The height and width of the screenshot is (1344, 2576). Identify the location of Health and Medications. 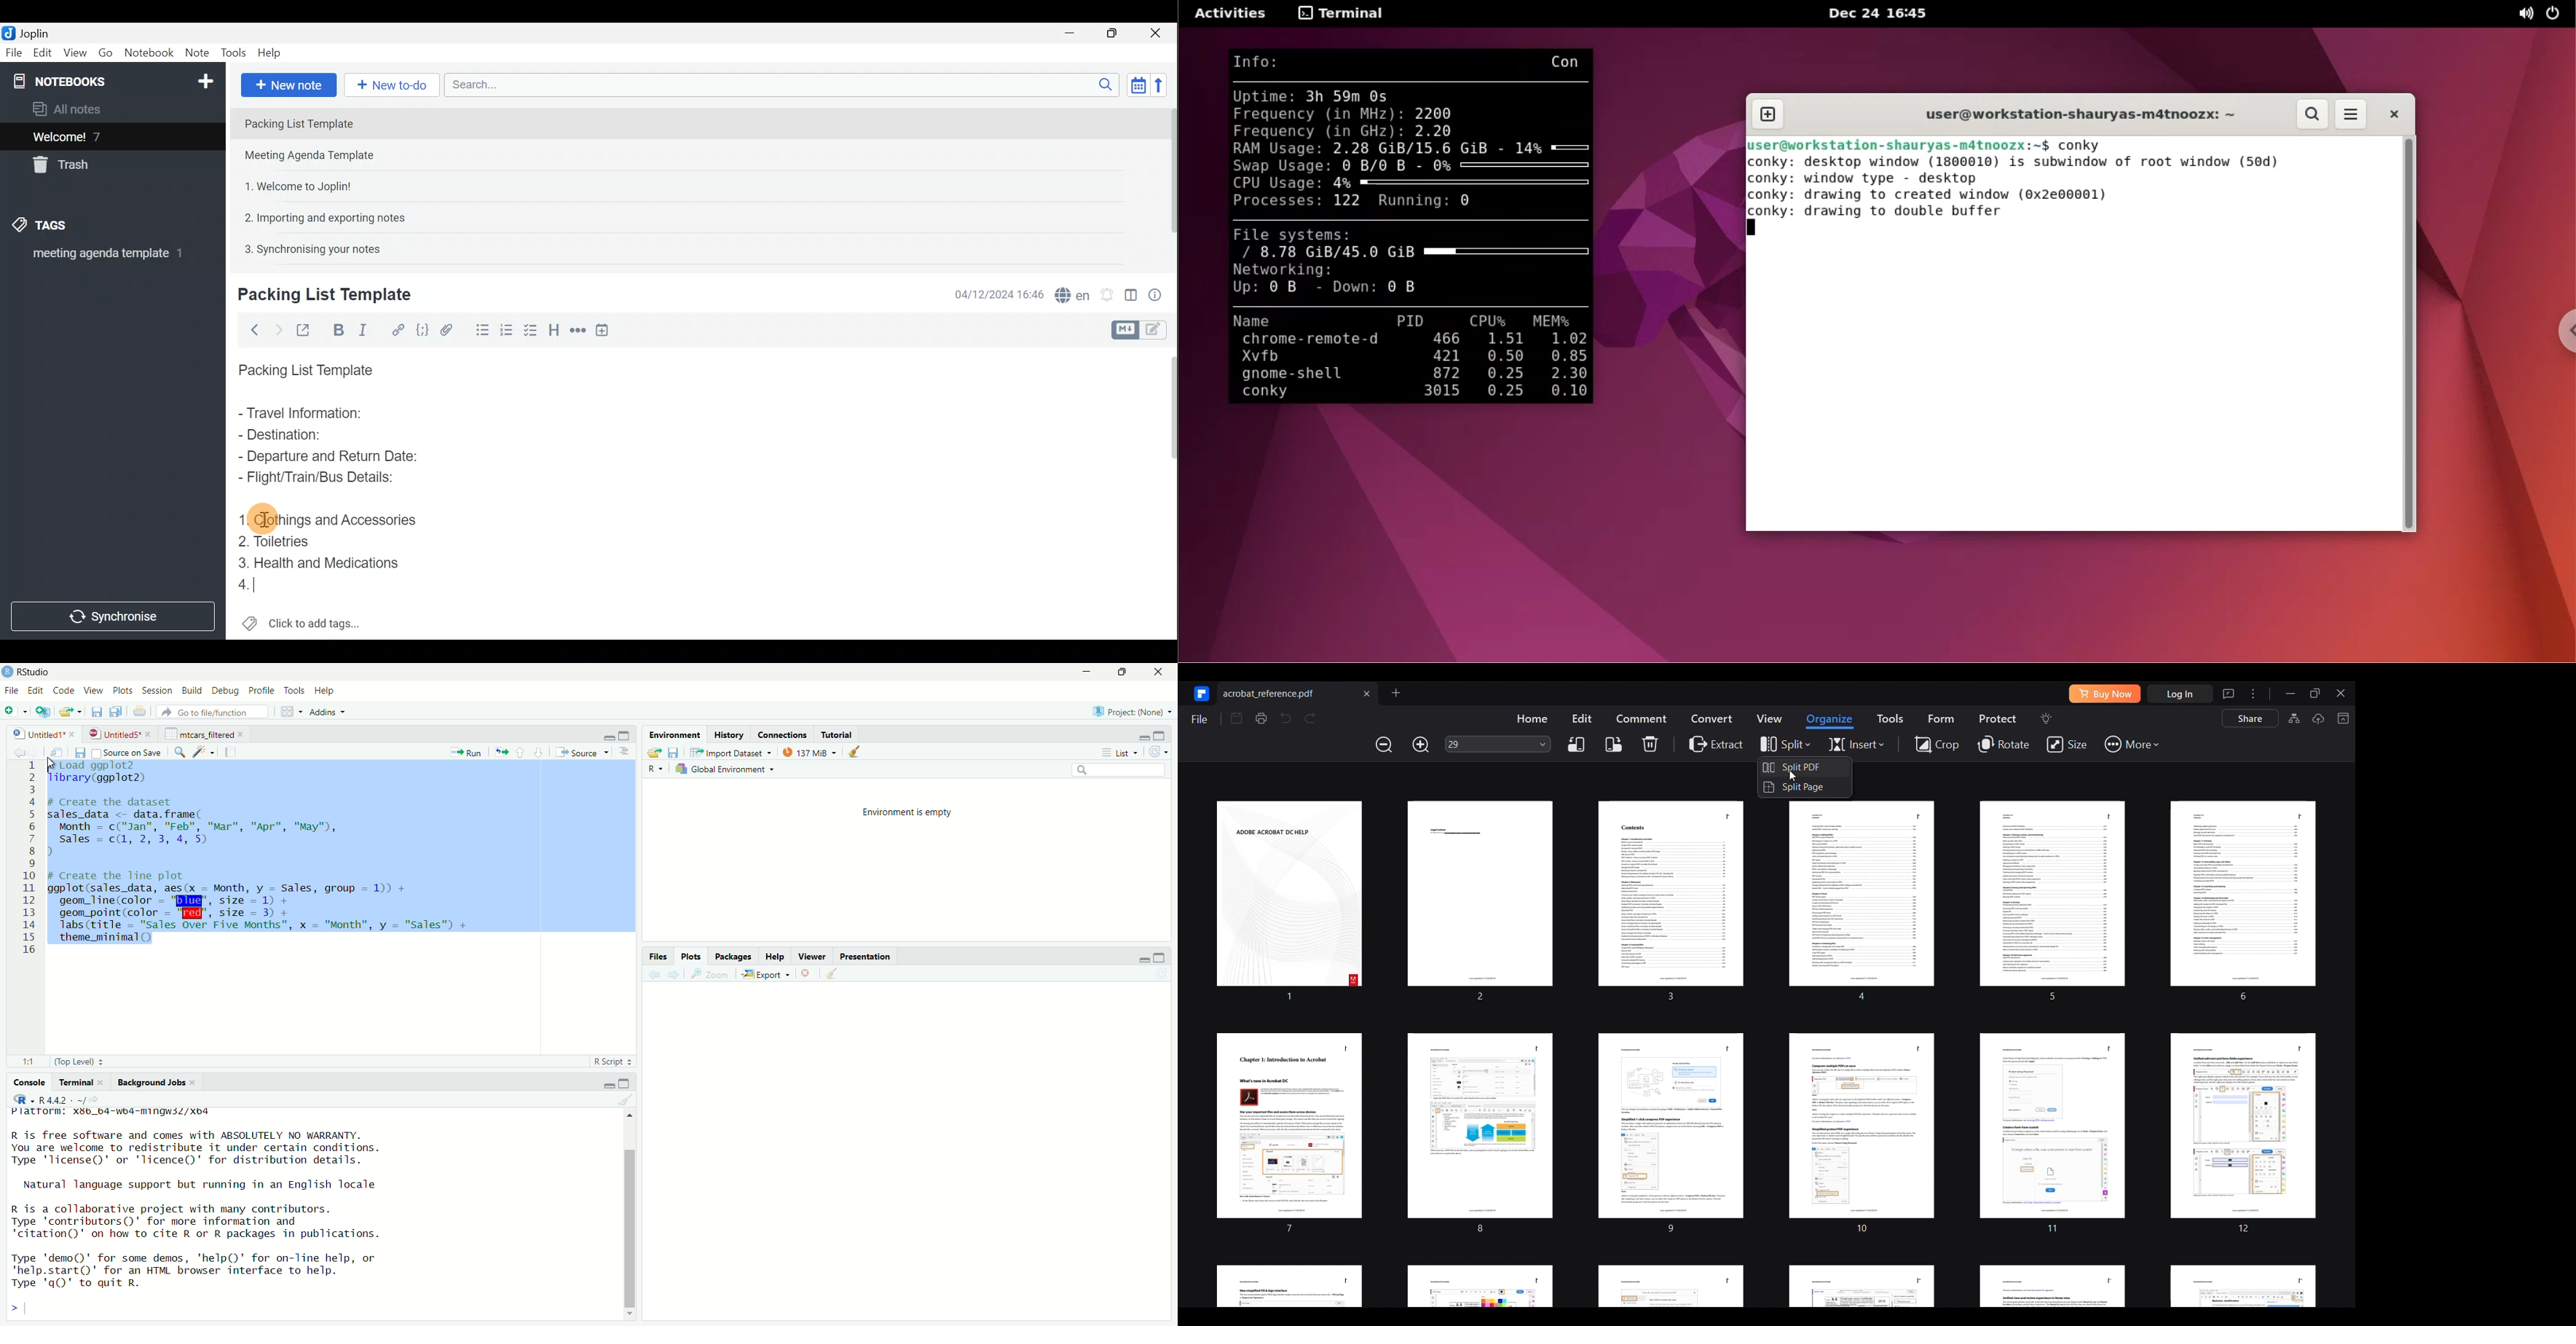
(318, 561).